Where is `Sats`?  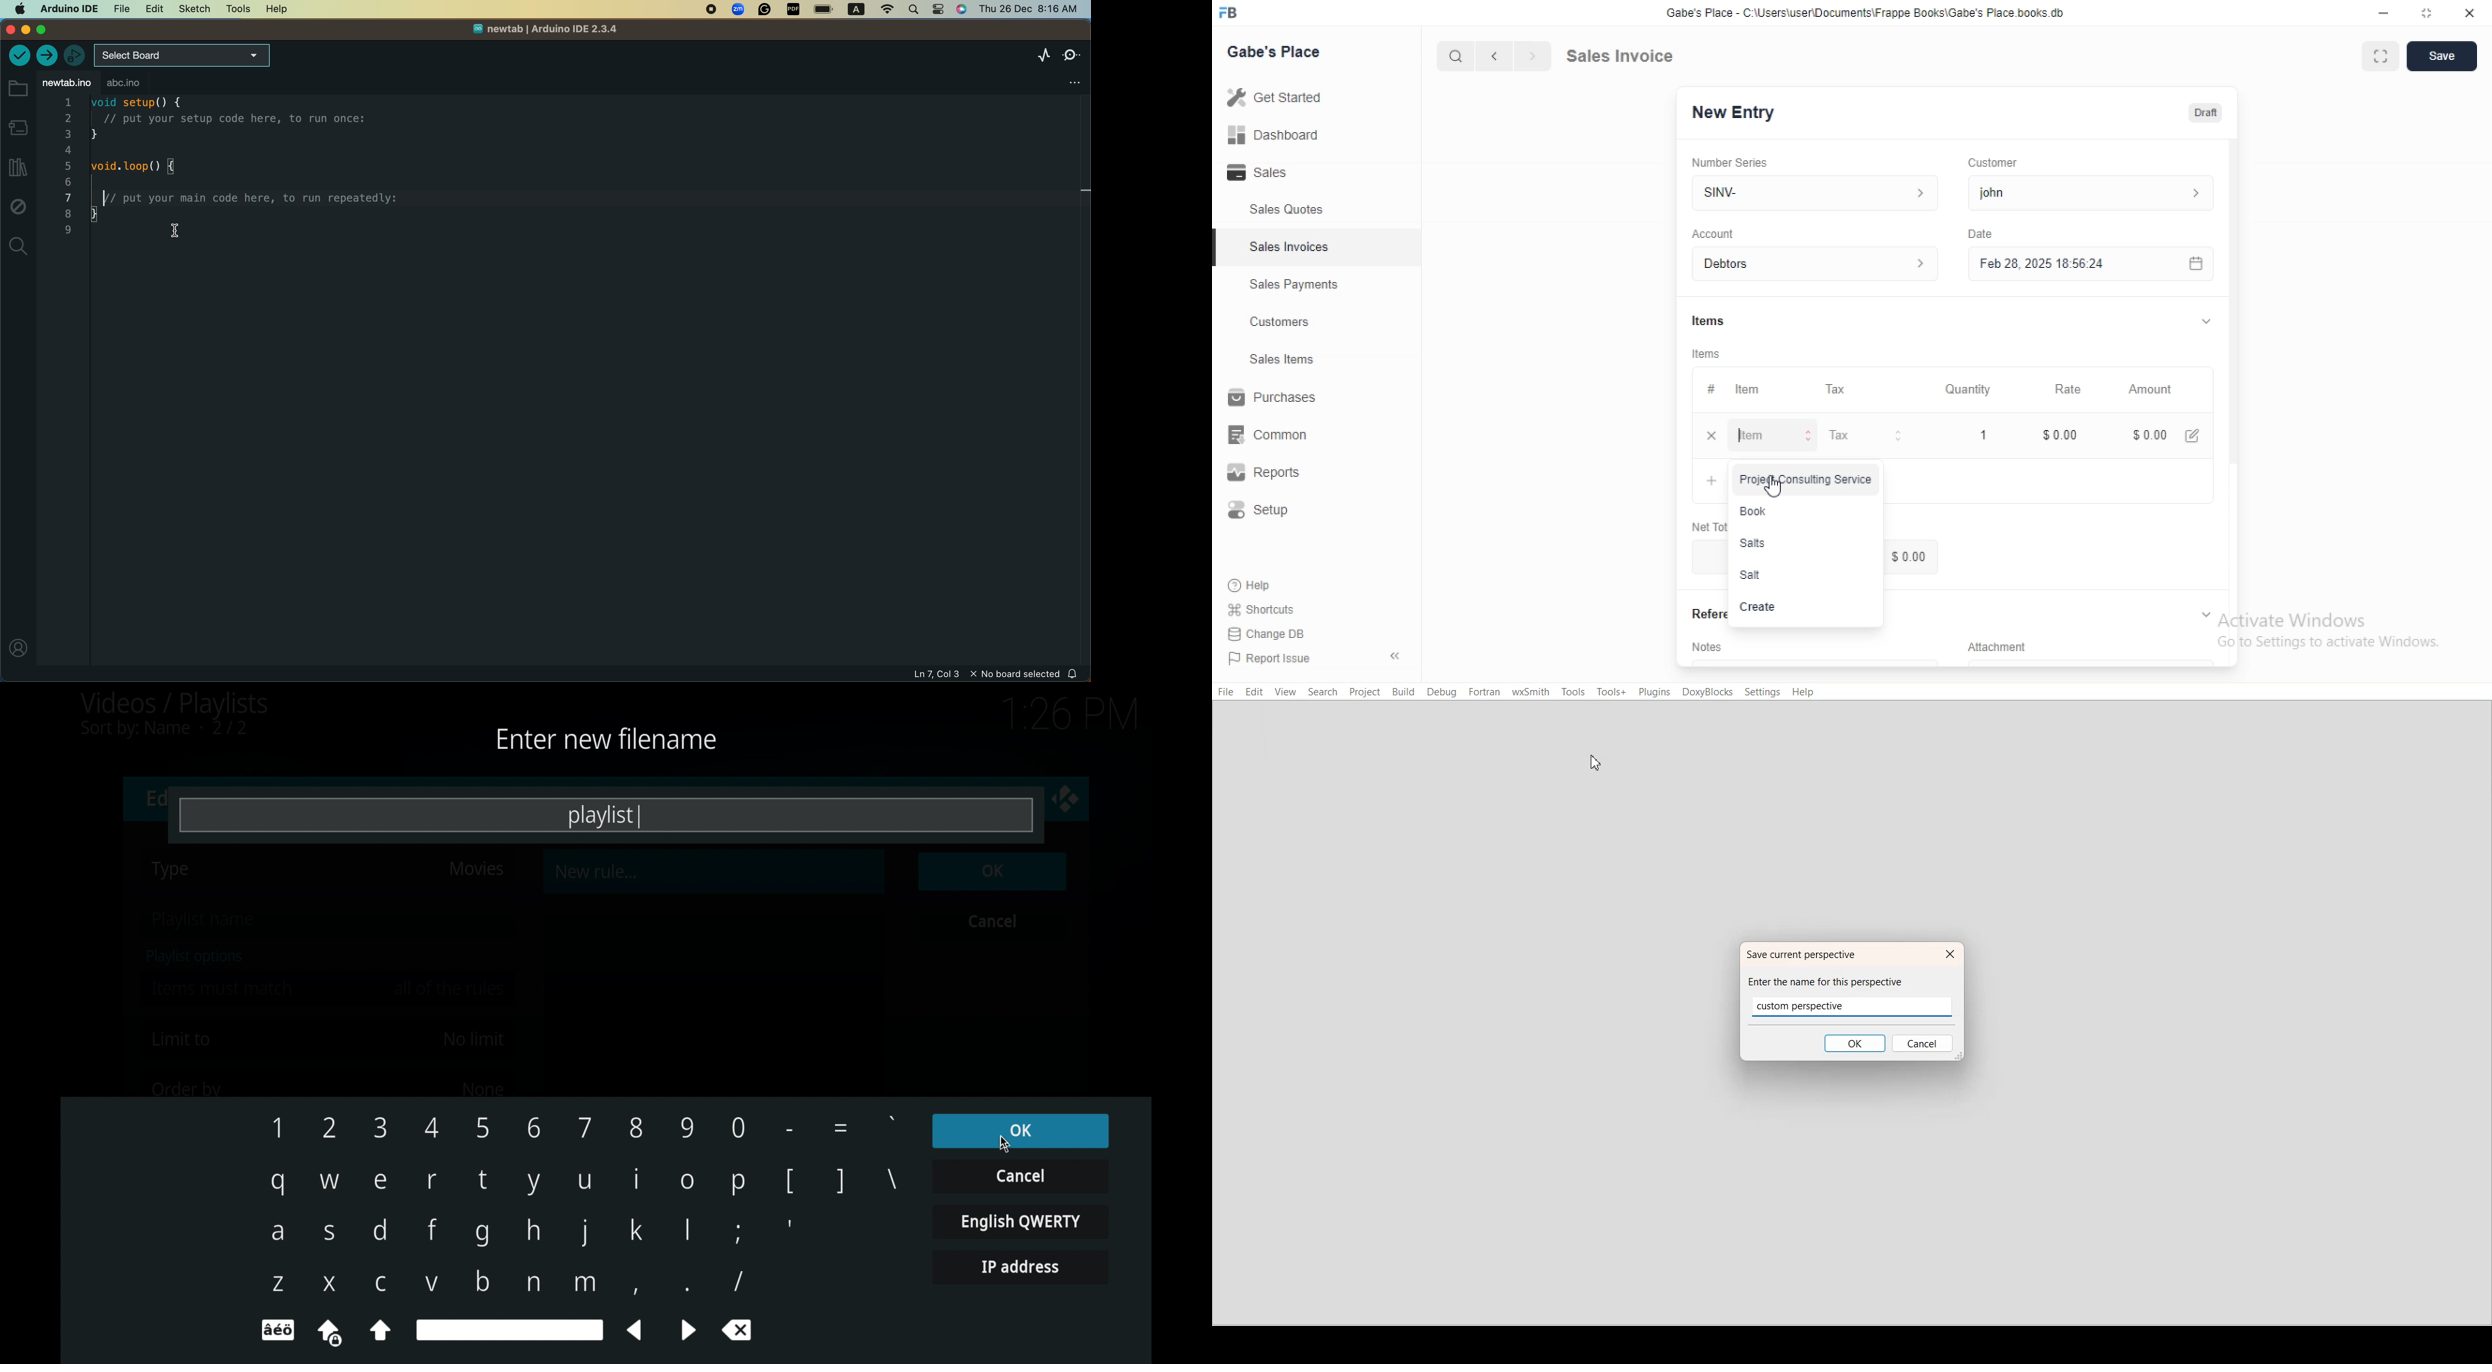 Sats is located at coordinates (1795, 545).